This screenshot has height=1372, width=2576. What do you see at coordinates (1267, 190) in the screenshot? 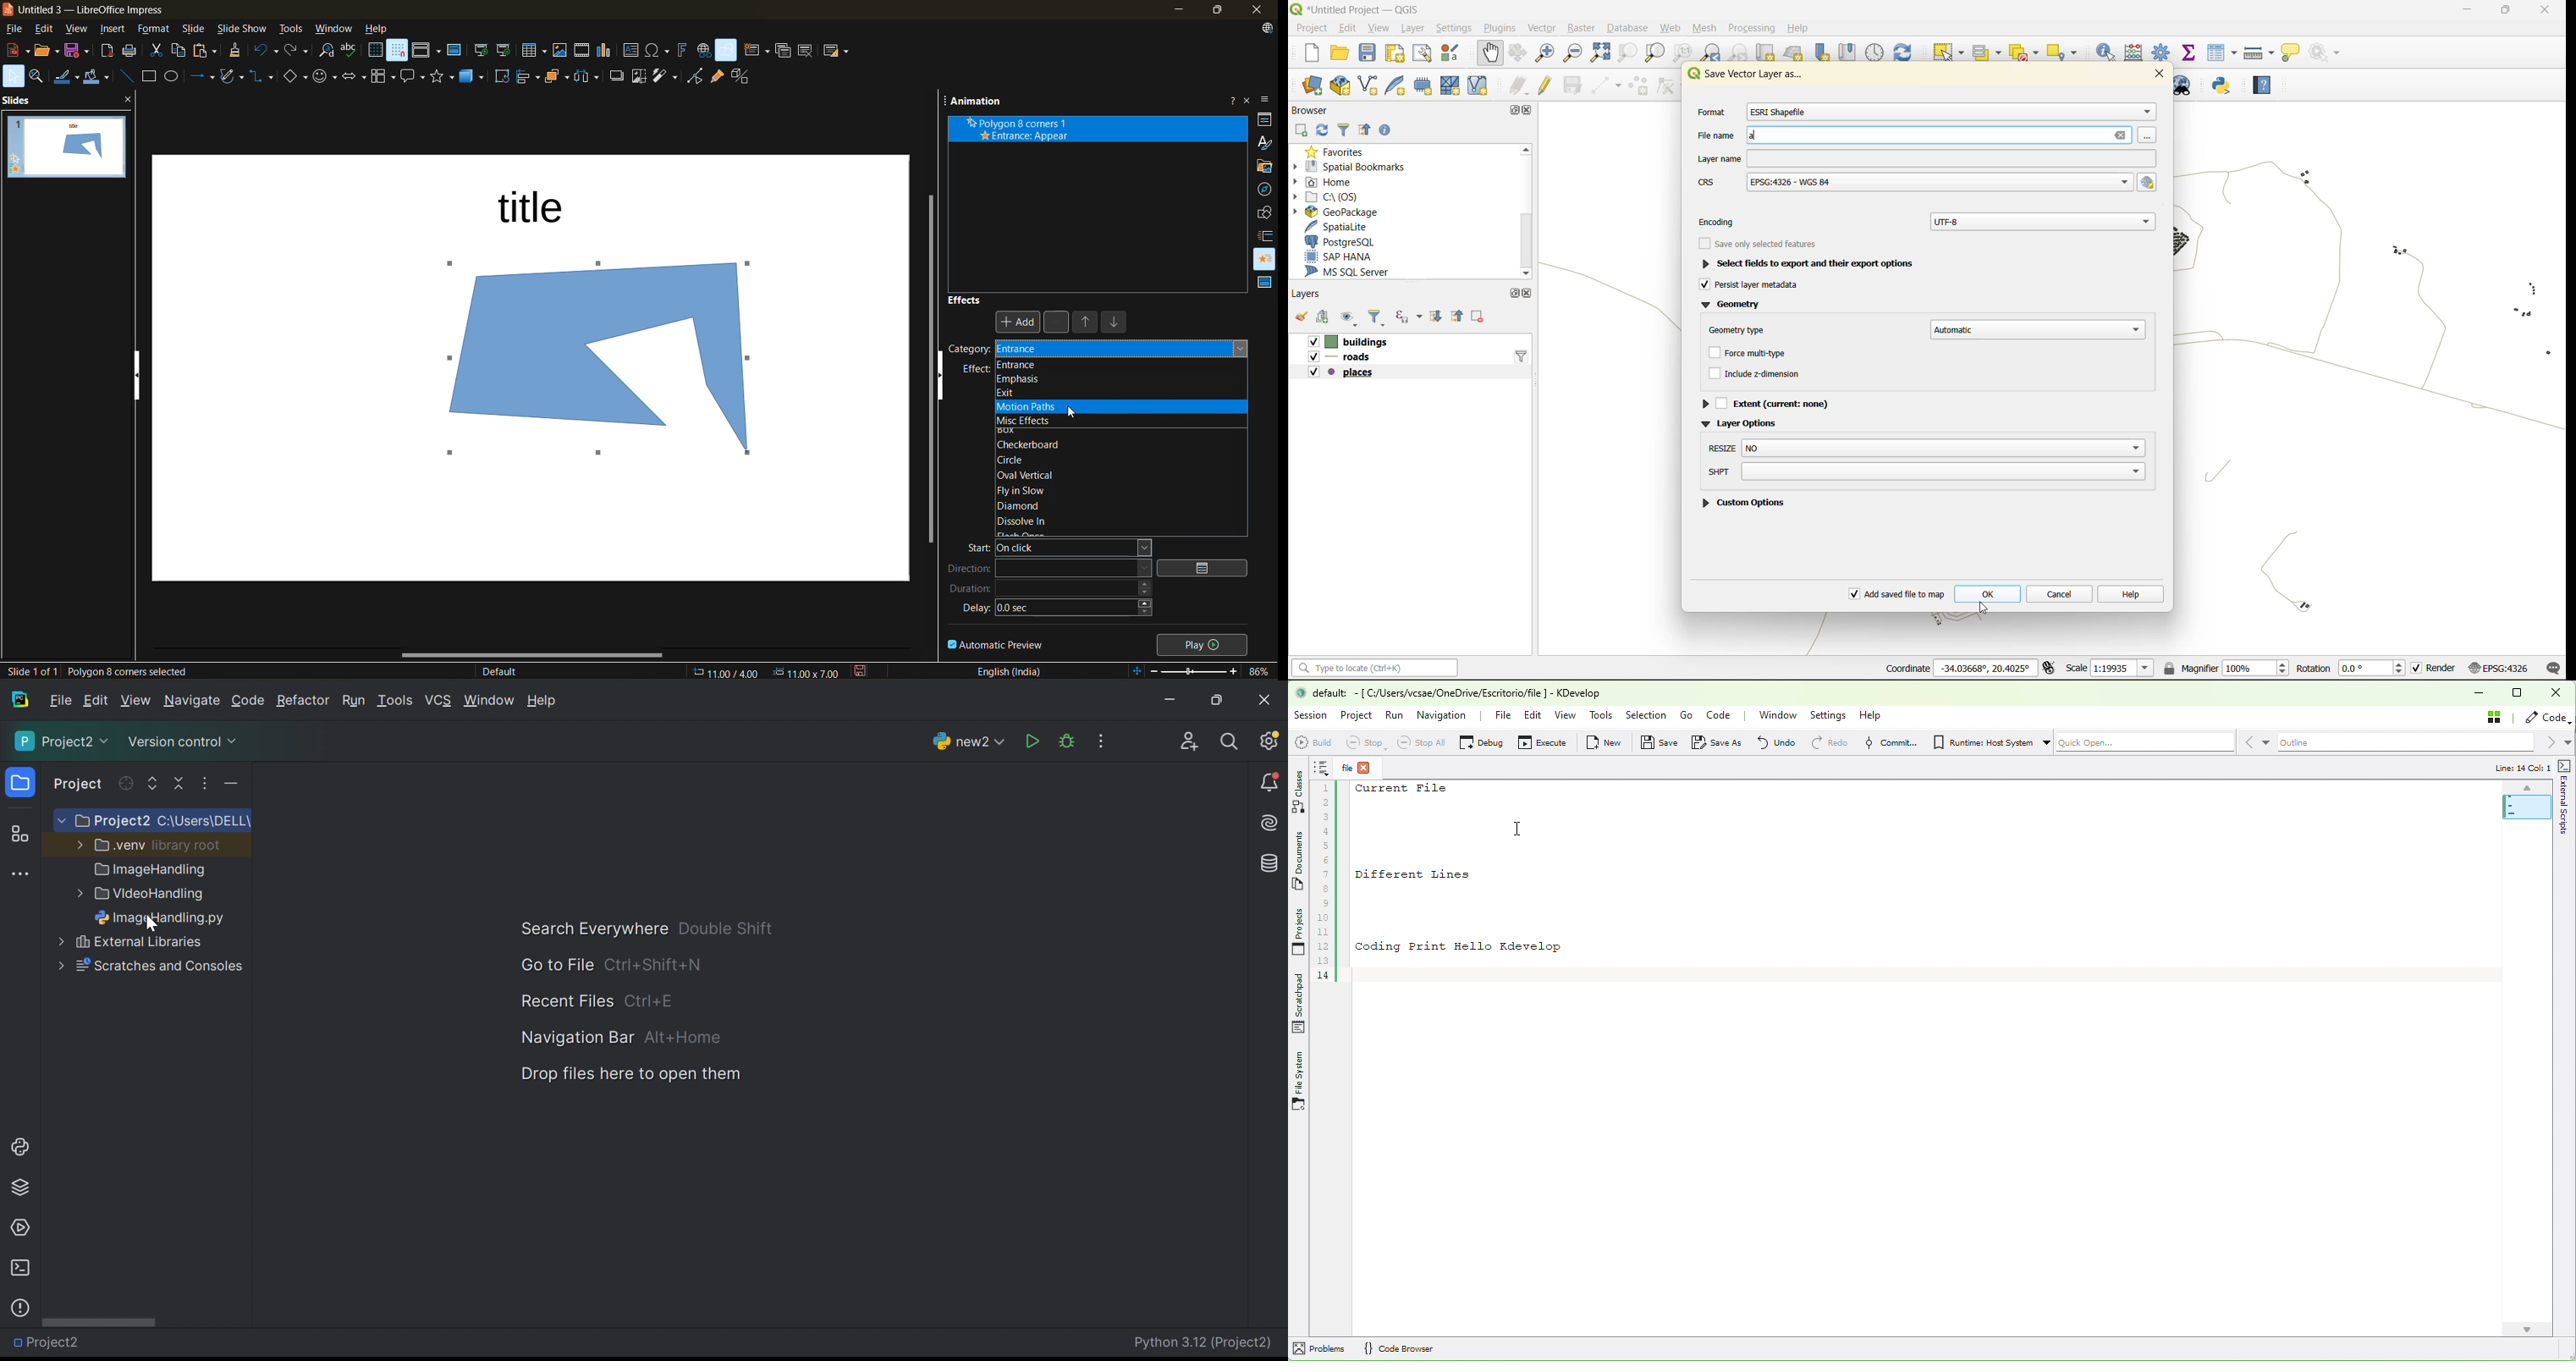
I see `navigator` at bounding box center [1267, 190].